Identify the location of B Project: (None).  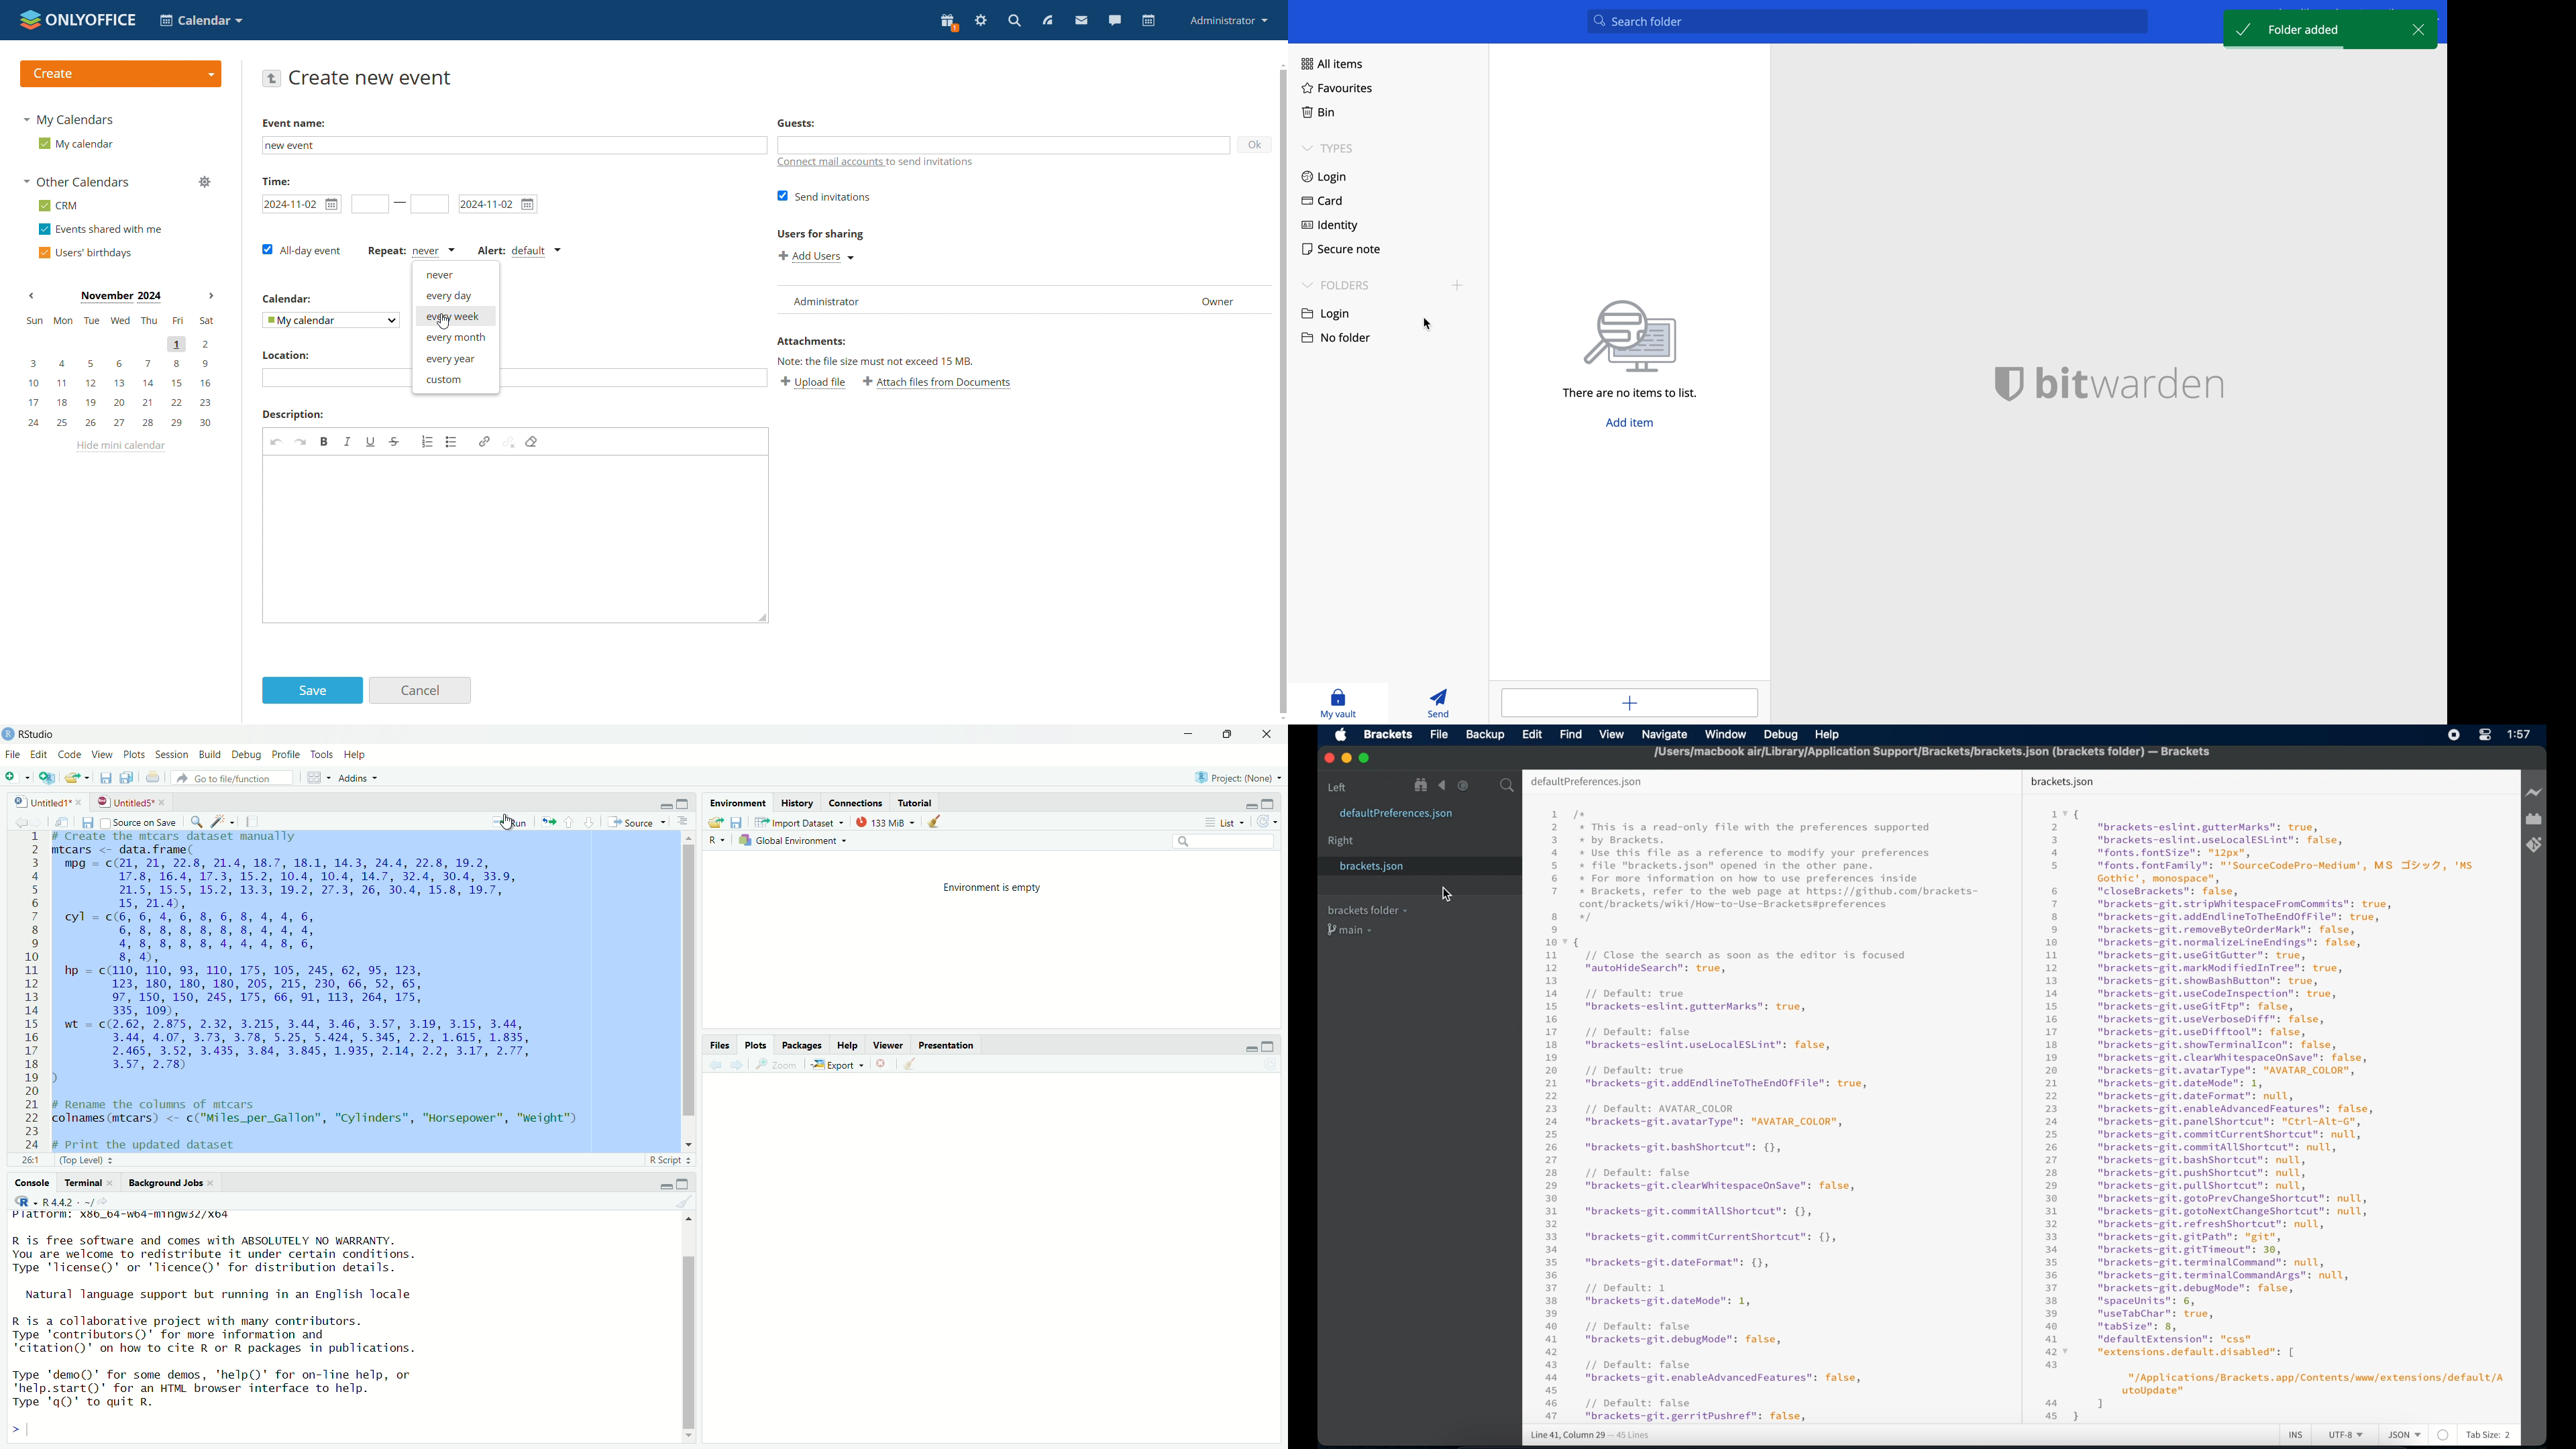
(1235, 778).